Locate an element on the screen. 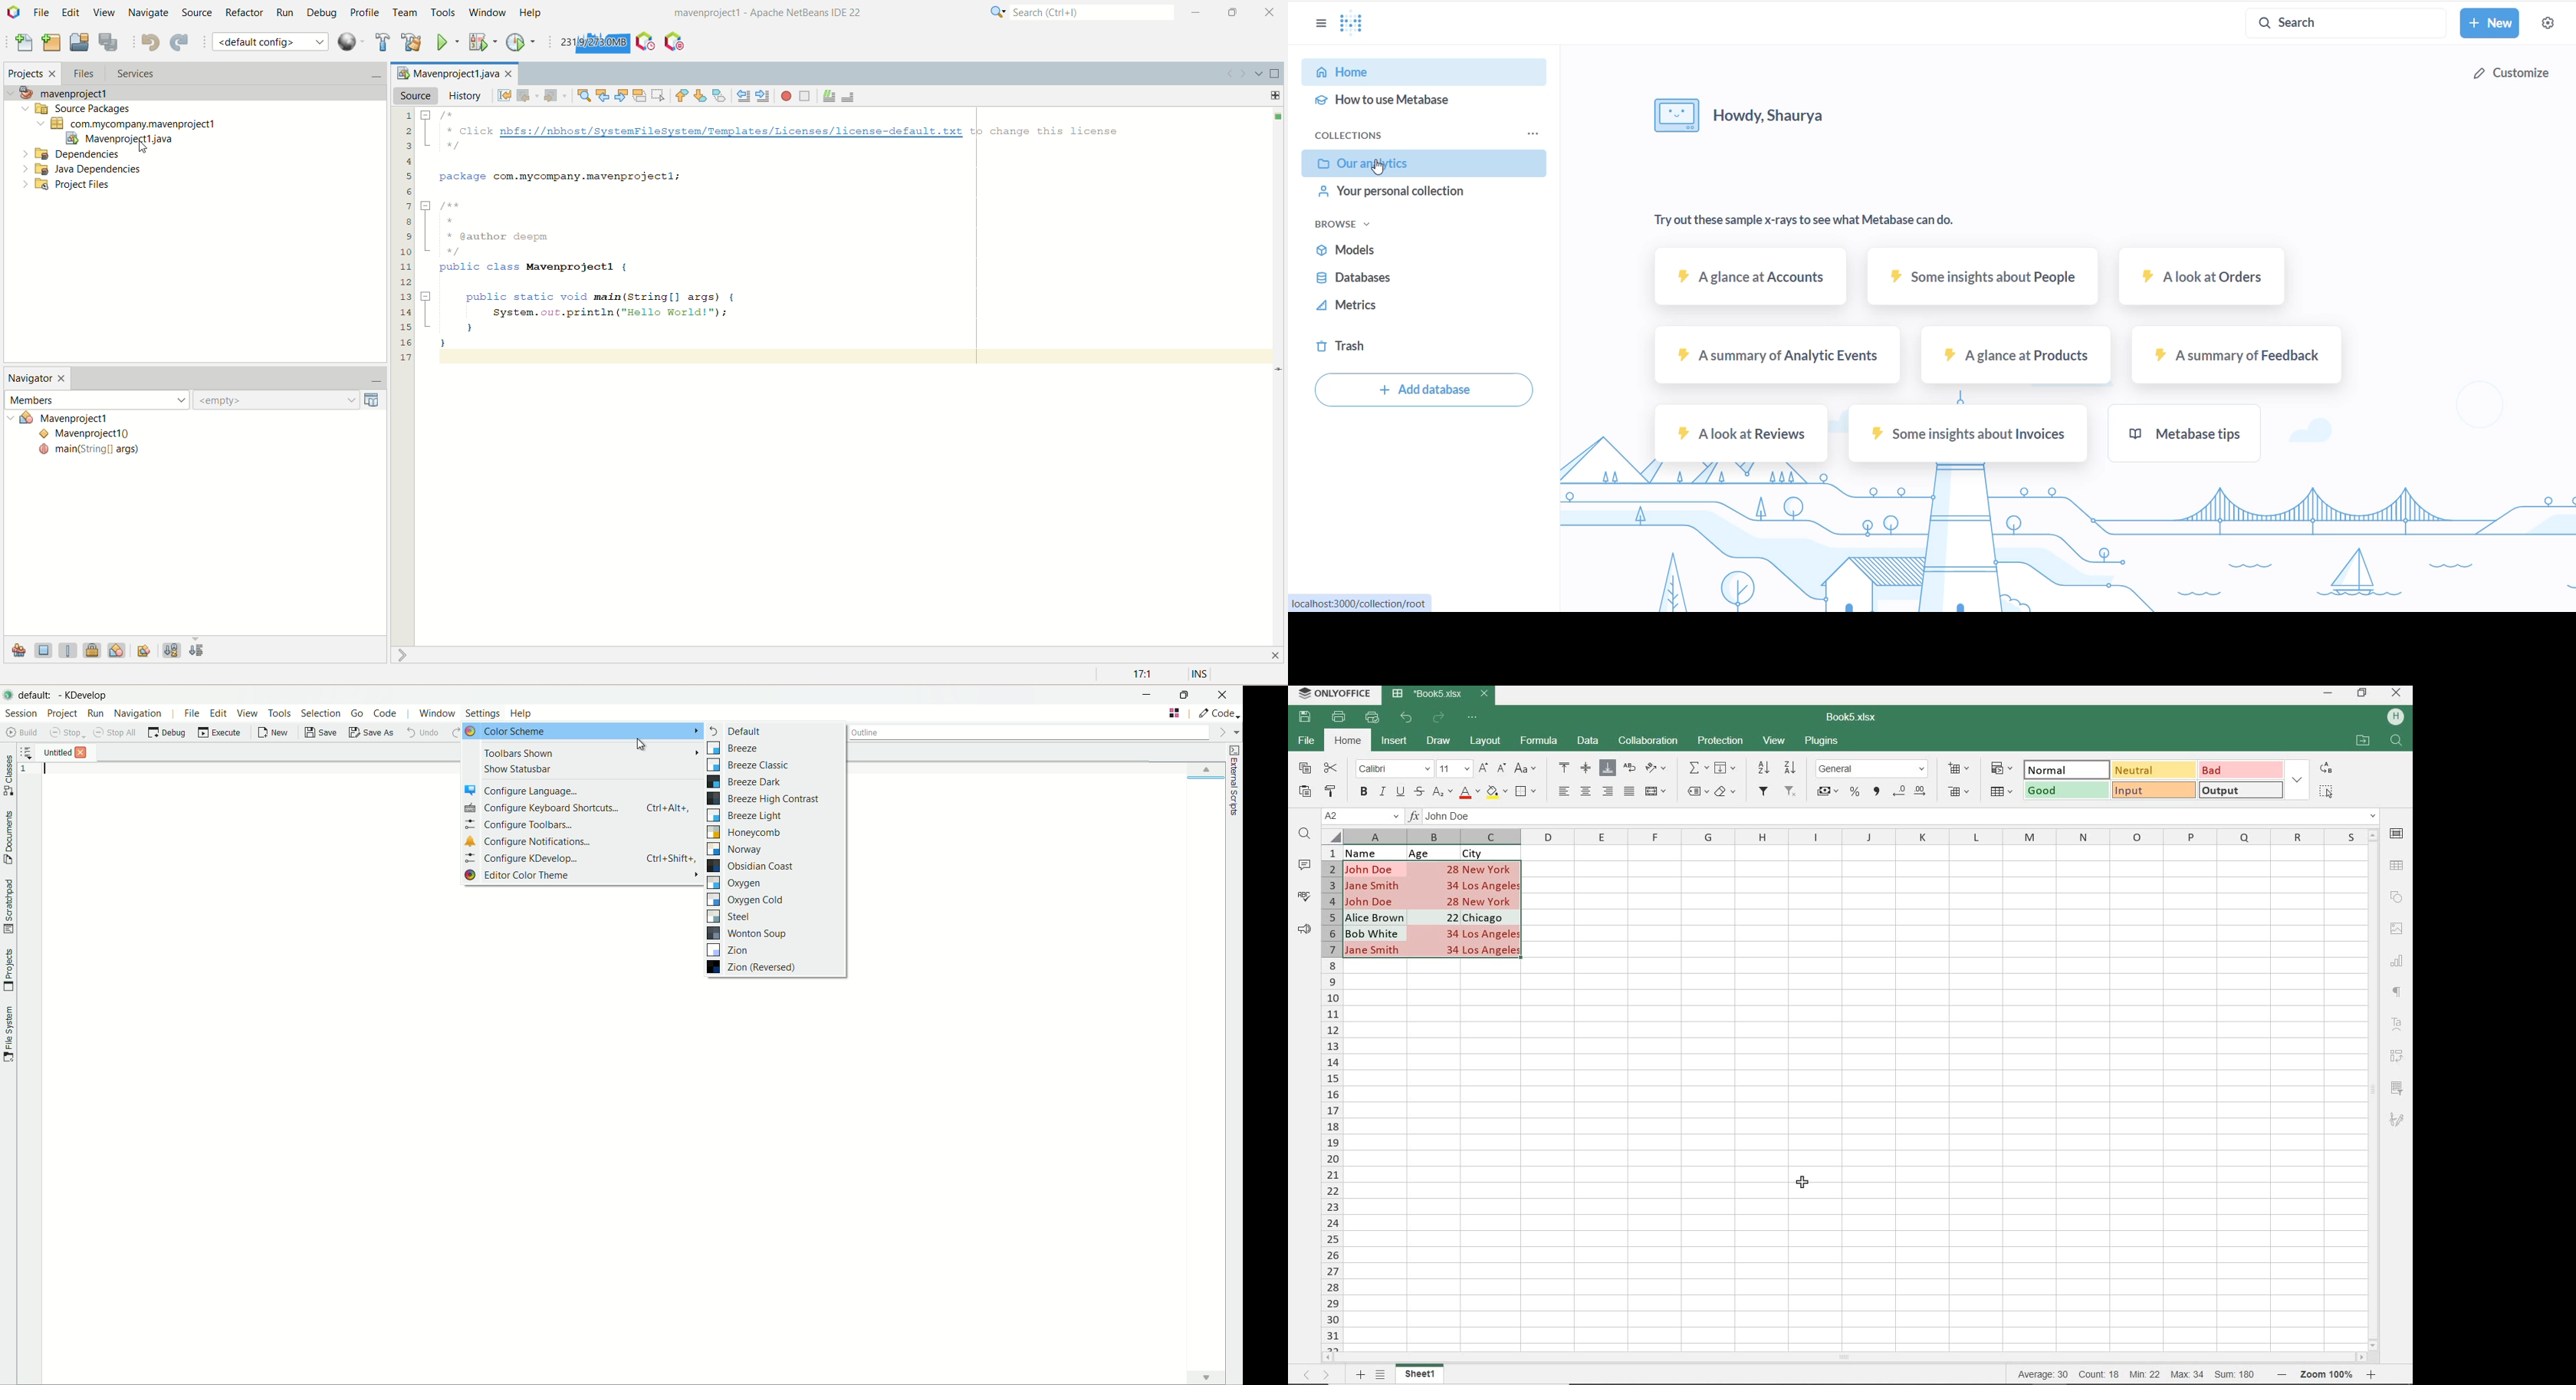 The image size is (2576, 1400). HP is located at coordinates (2396, 718).